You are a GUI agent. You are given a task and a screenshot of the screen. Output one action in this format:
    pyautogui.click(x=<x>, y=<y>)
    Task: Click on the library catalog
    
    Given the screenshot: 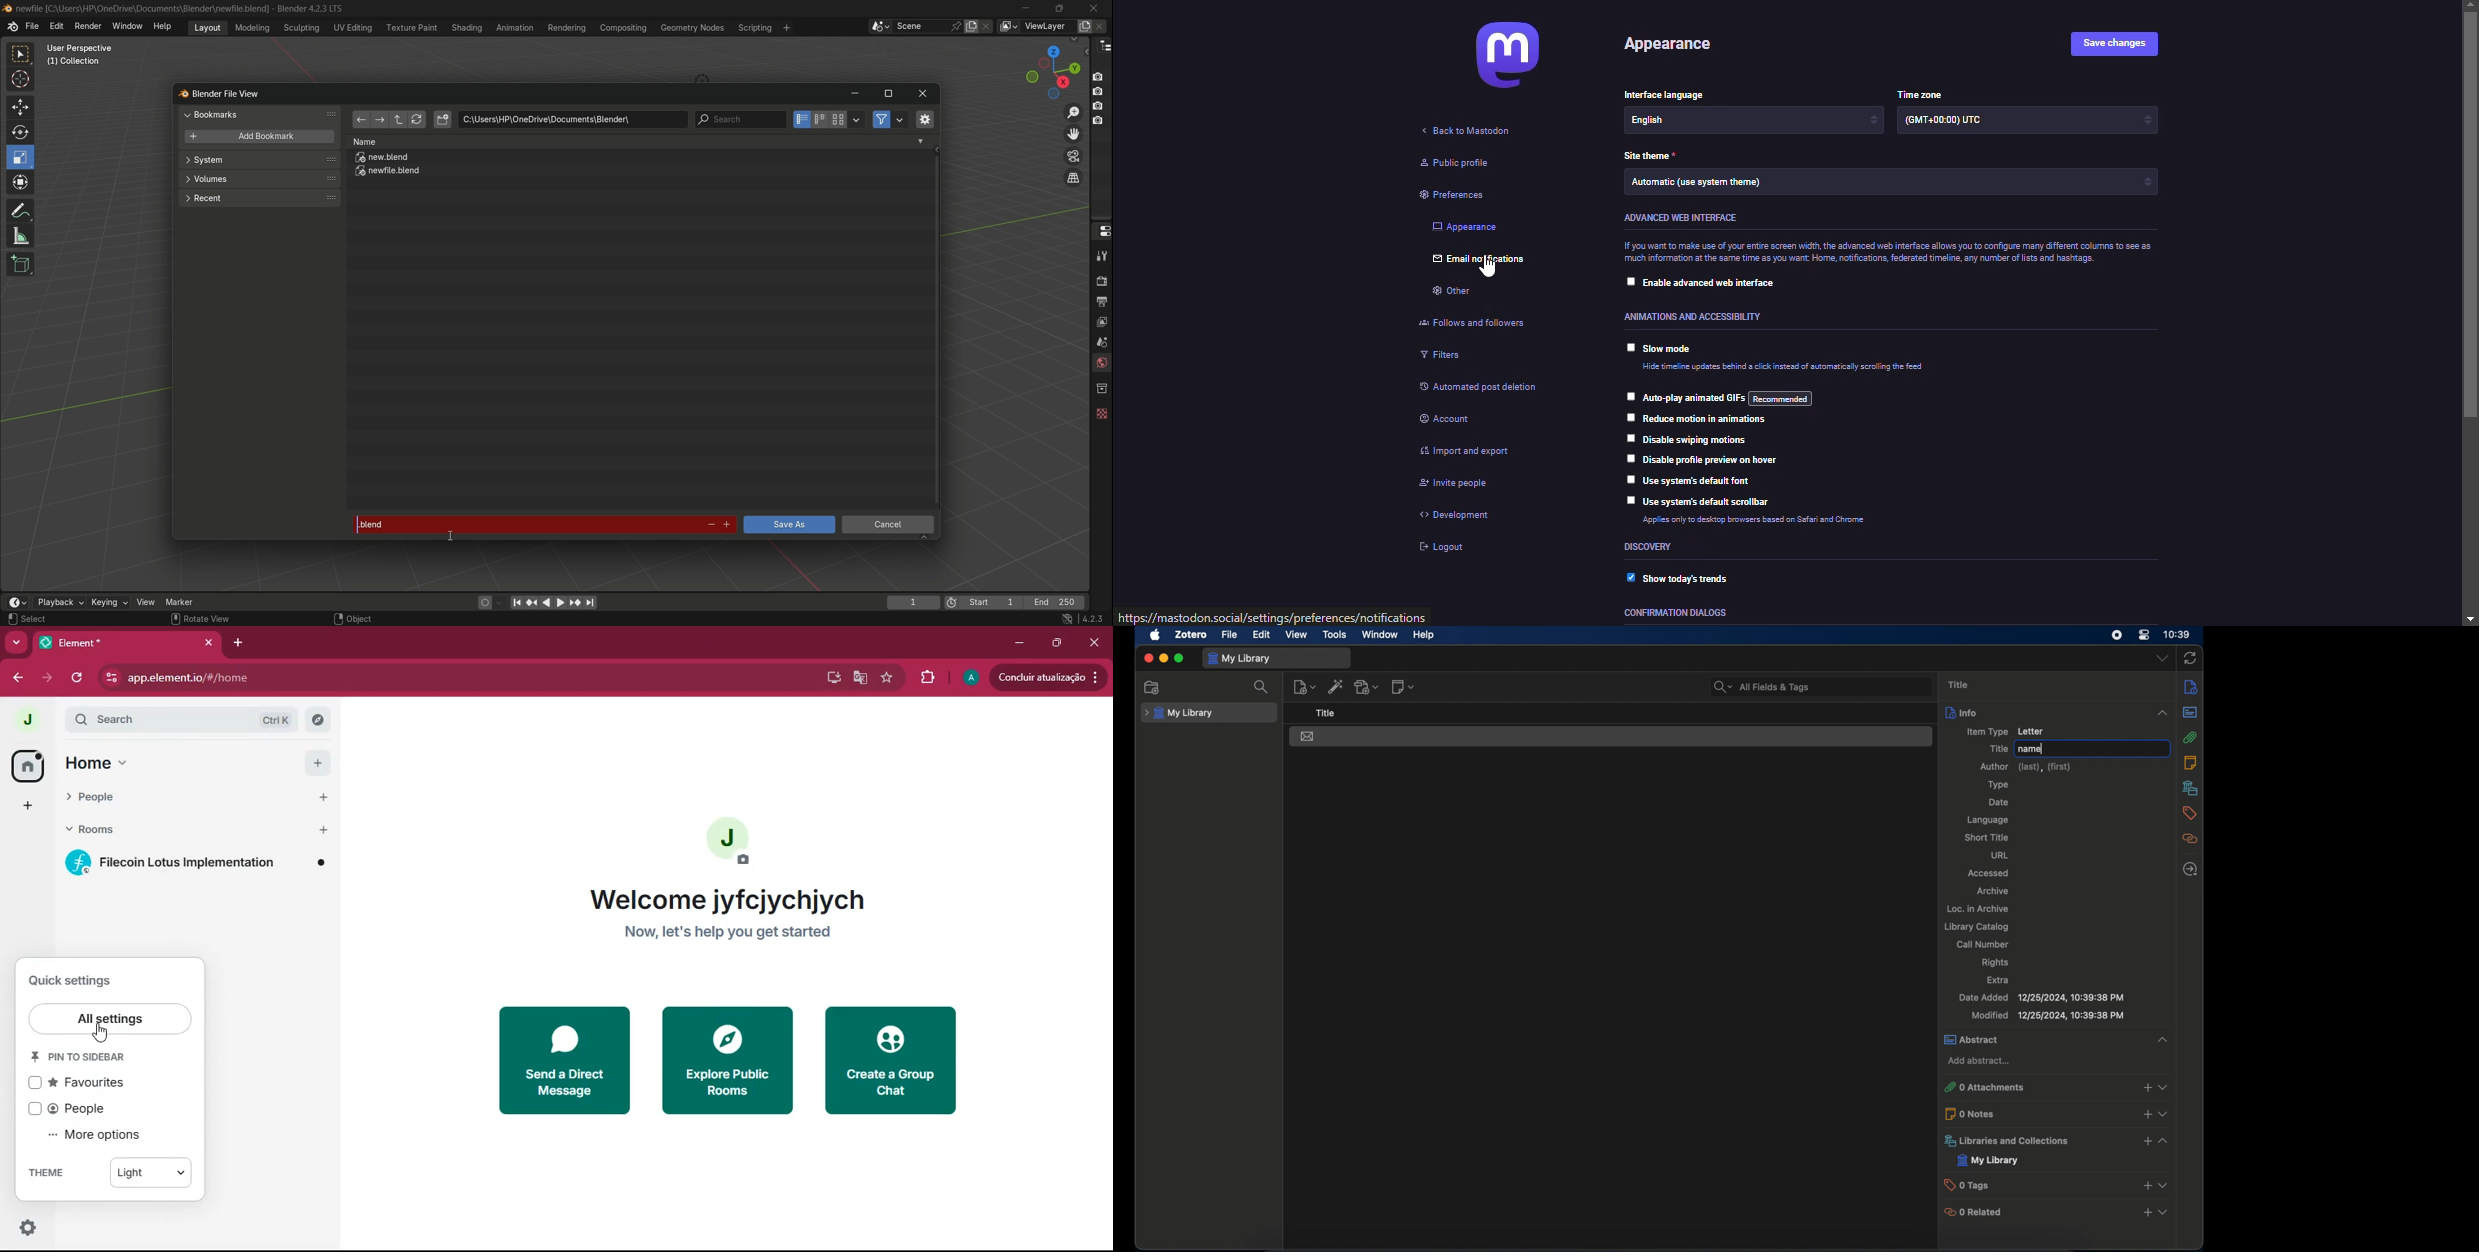 What is the action you would take?
    pyautogui.click(x=1980, y=926)
    